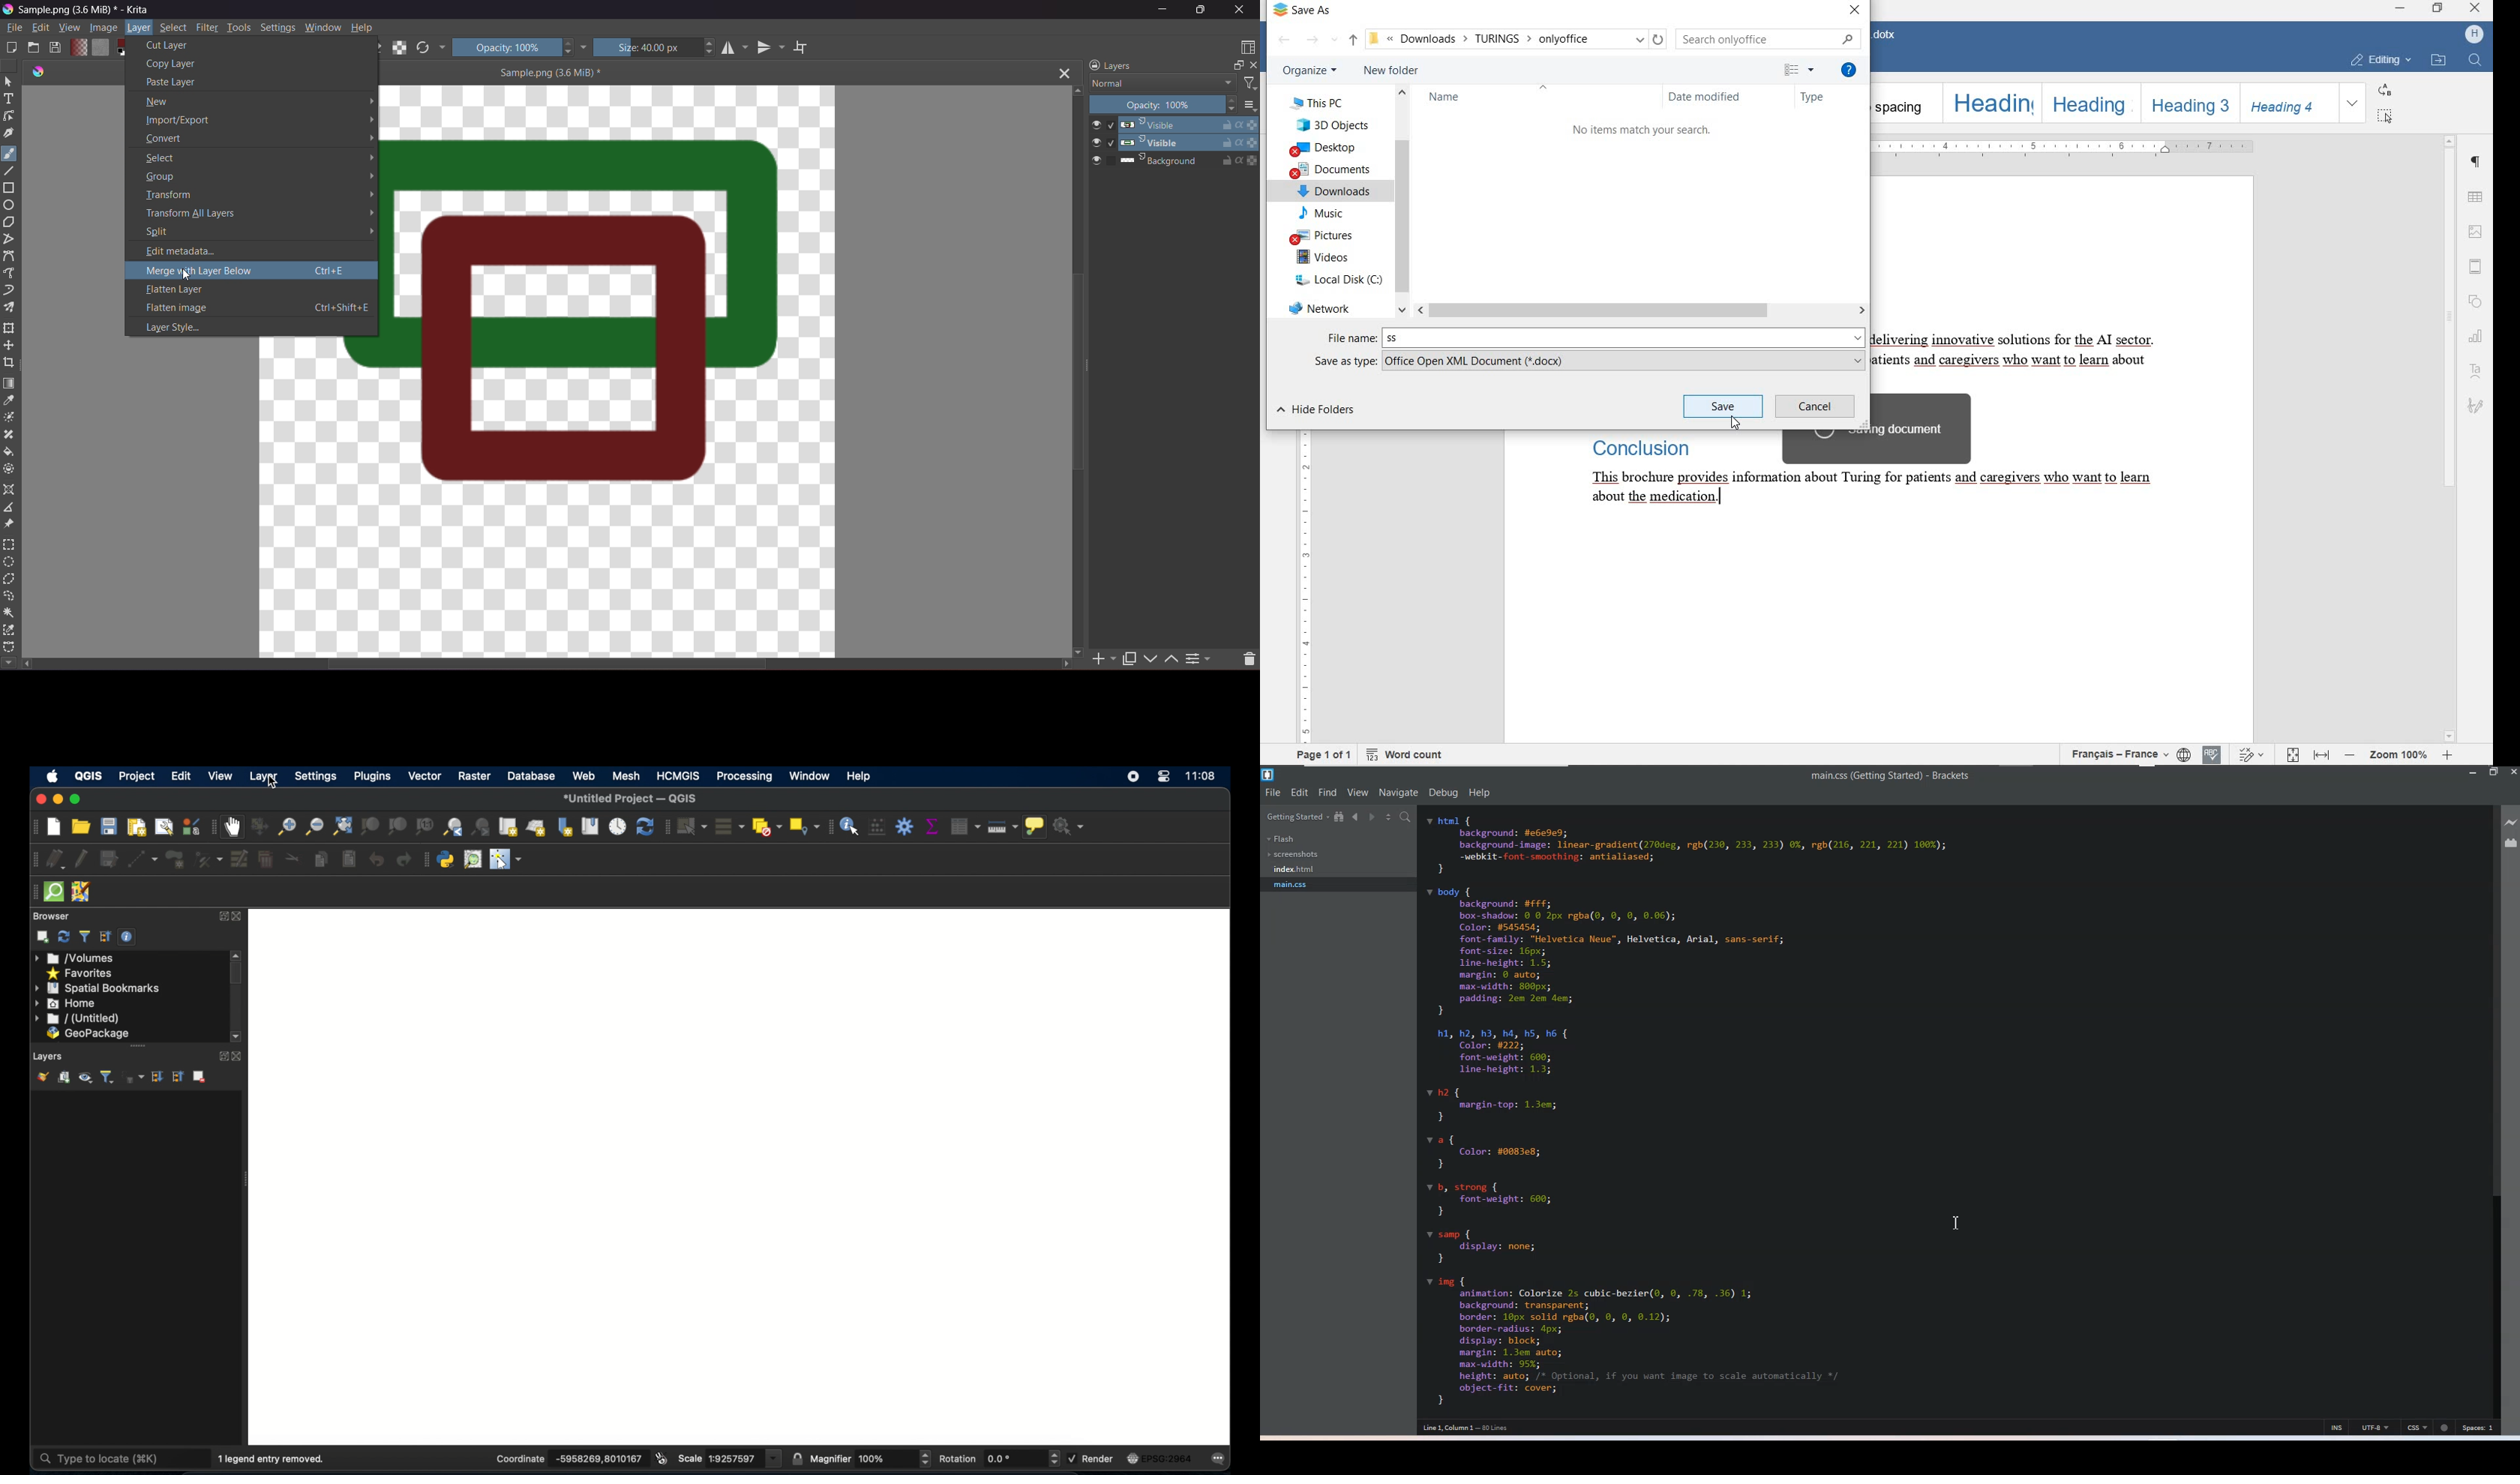  Describe the element at coordinates (1036, 828) in the screenshot. I see `show map tips` at that location.